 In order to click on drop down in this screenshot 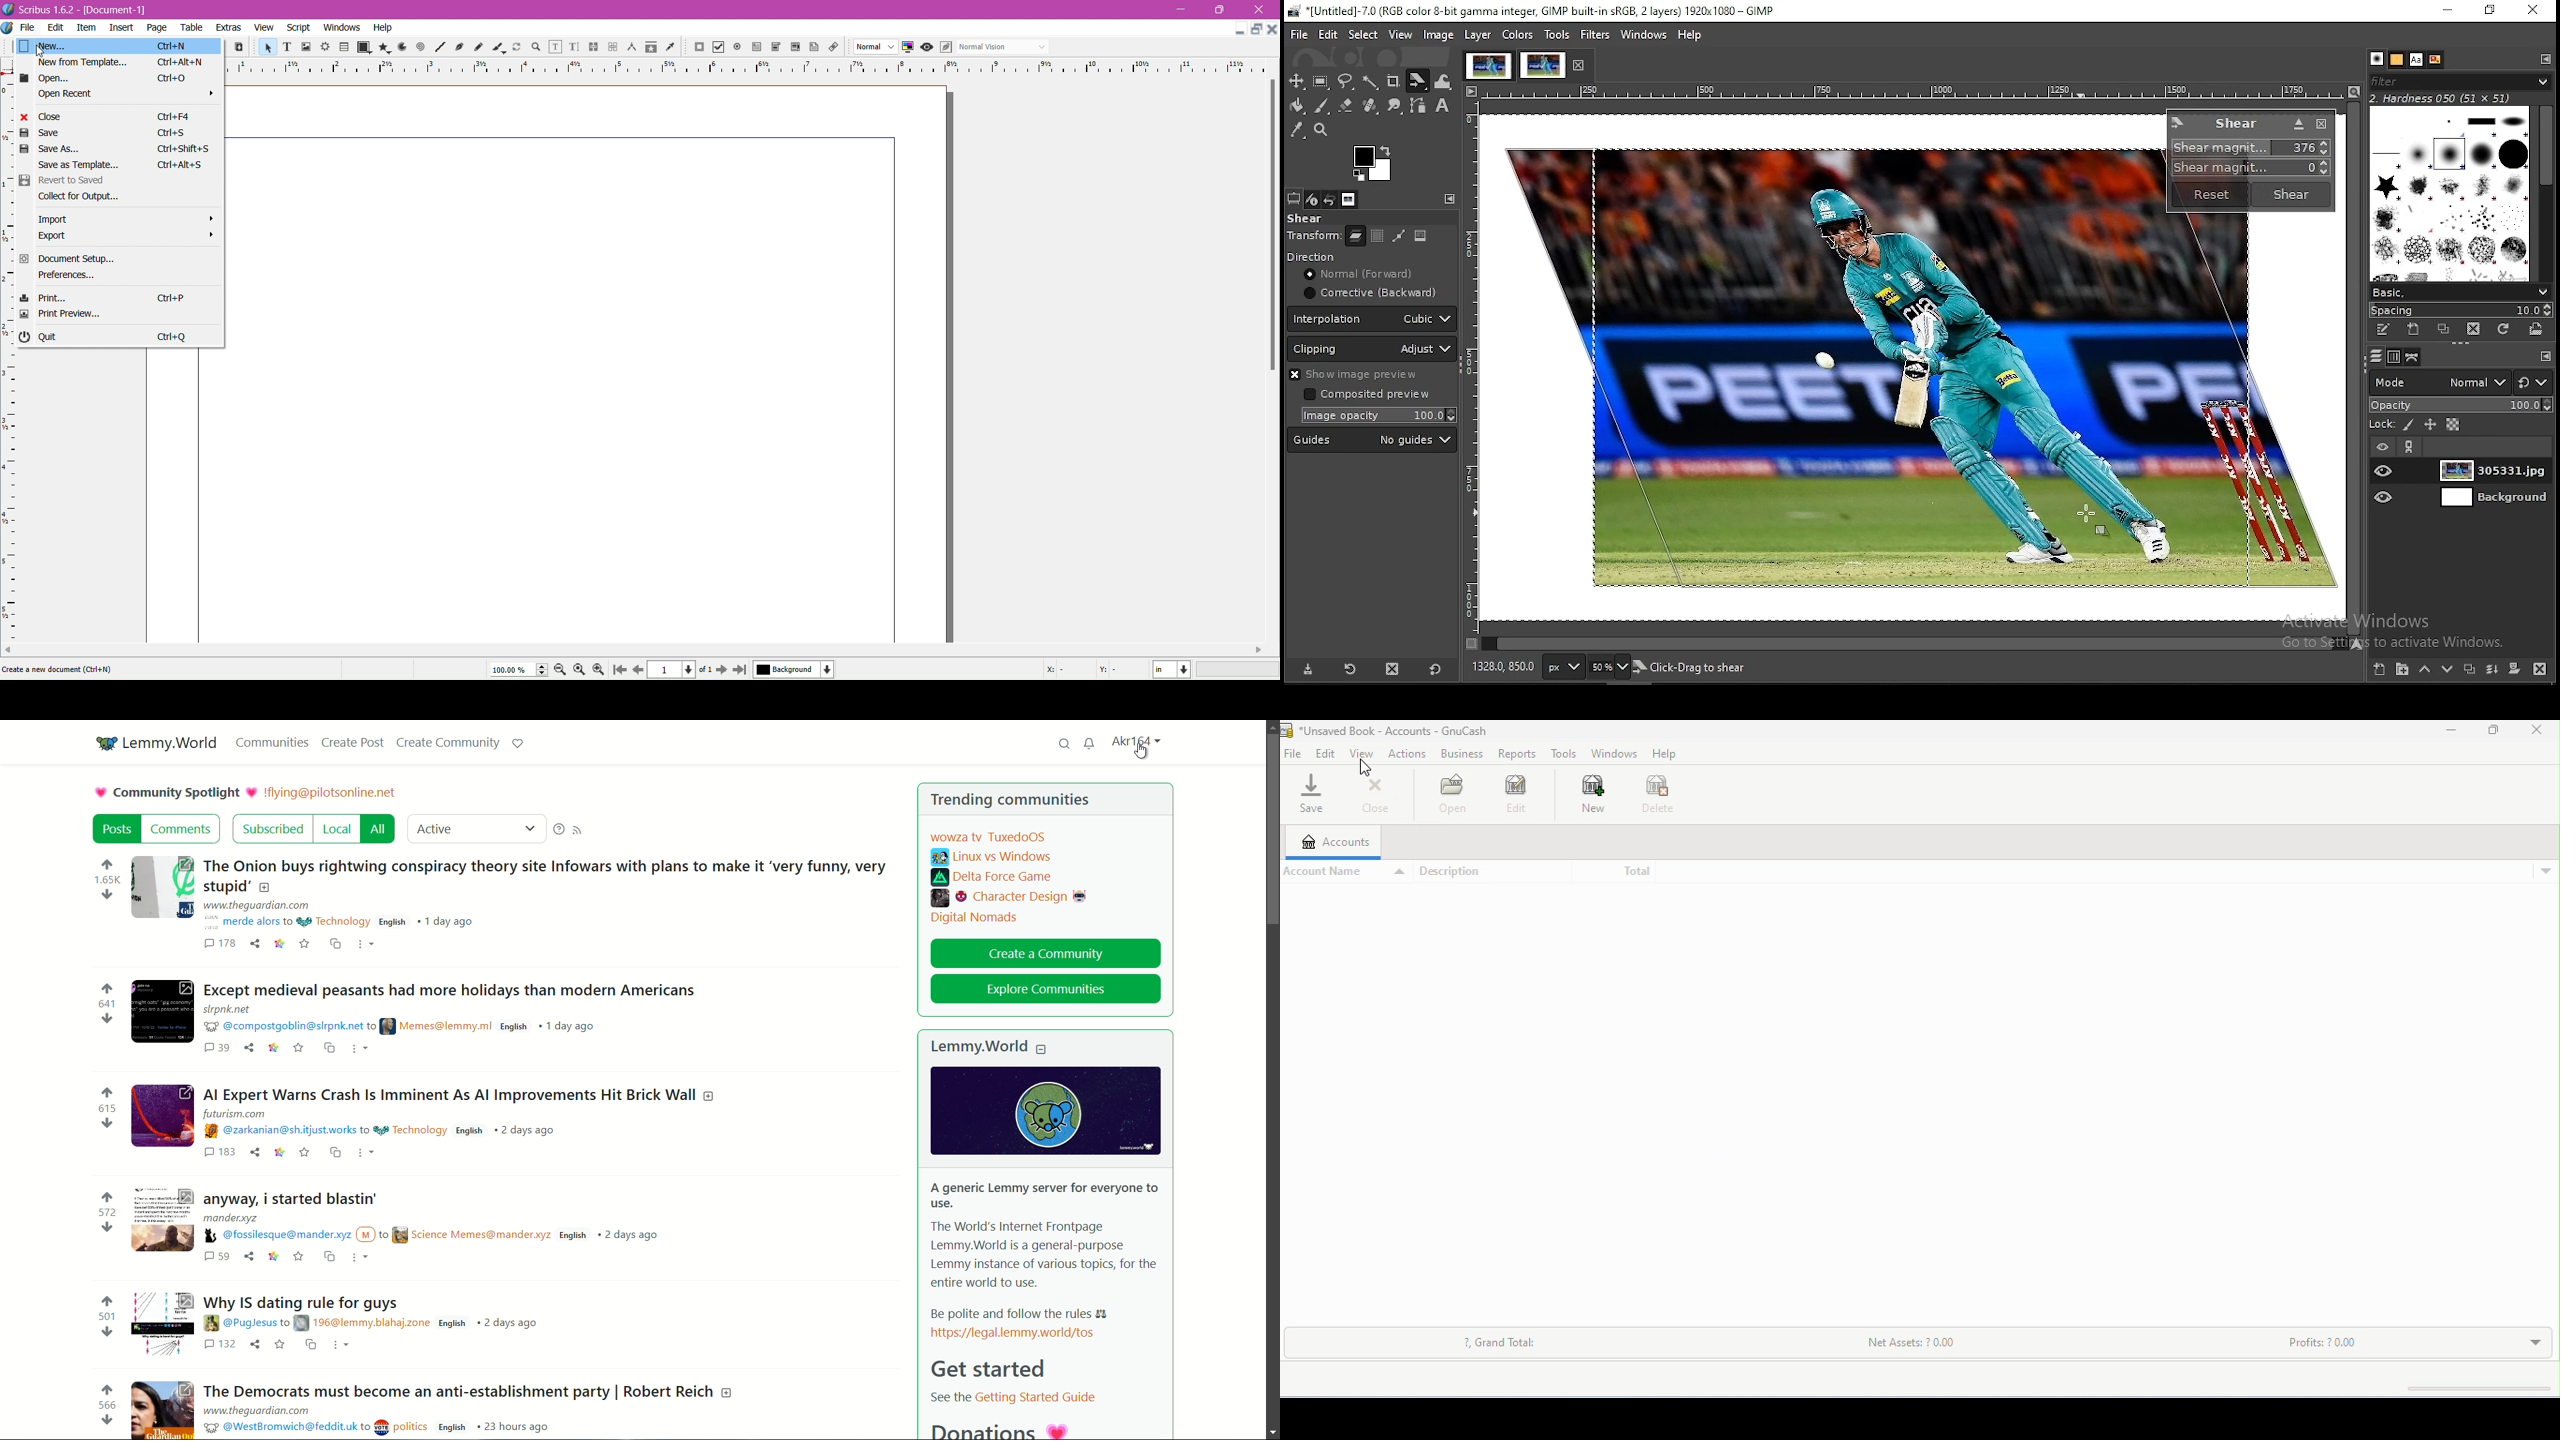, I will do `click(869, 46)`.